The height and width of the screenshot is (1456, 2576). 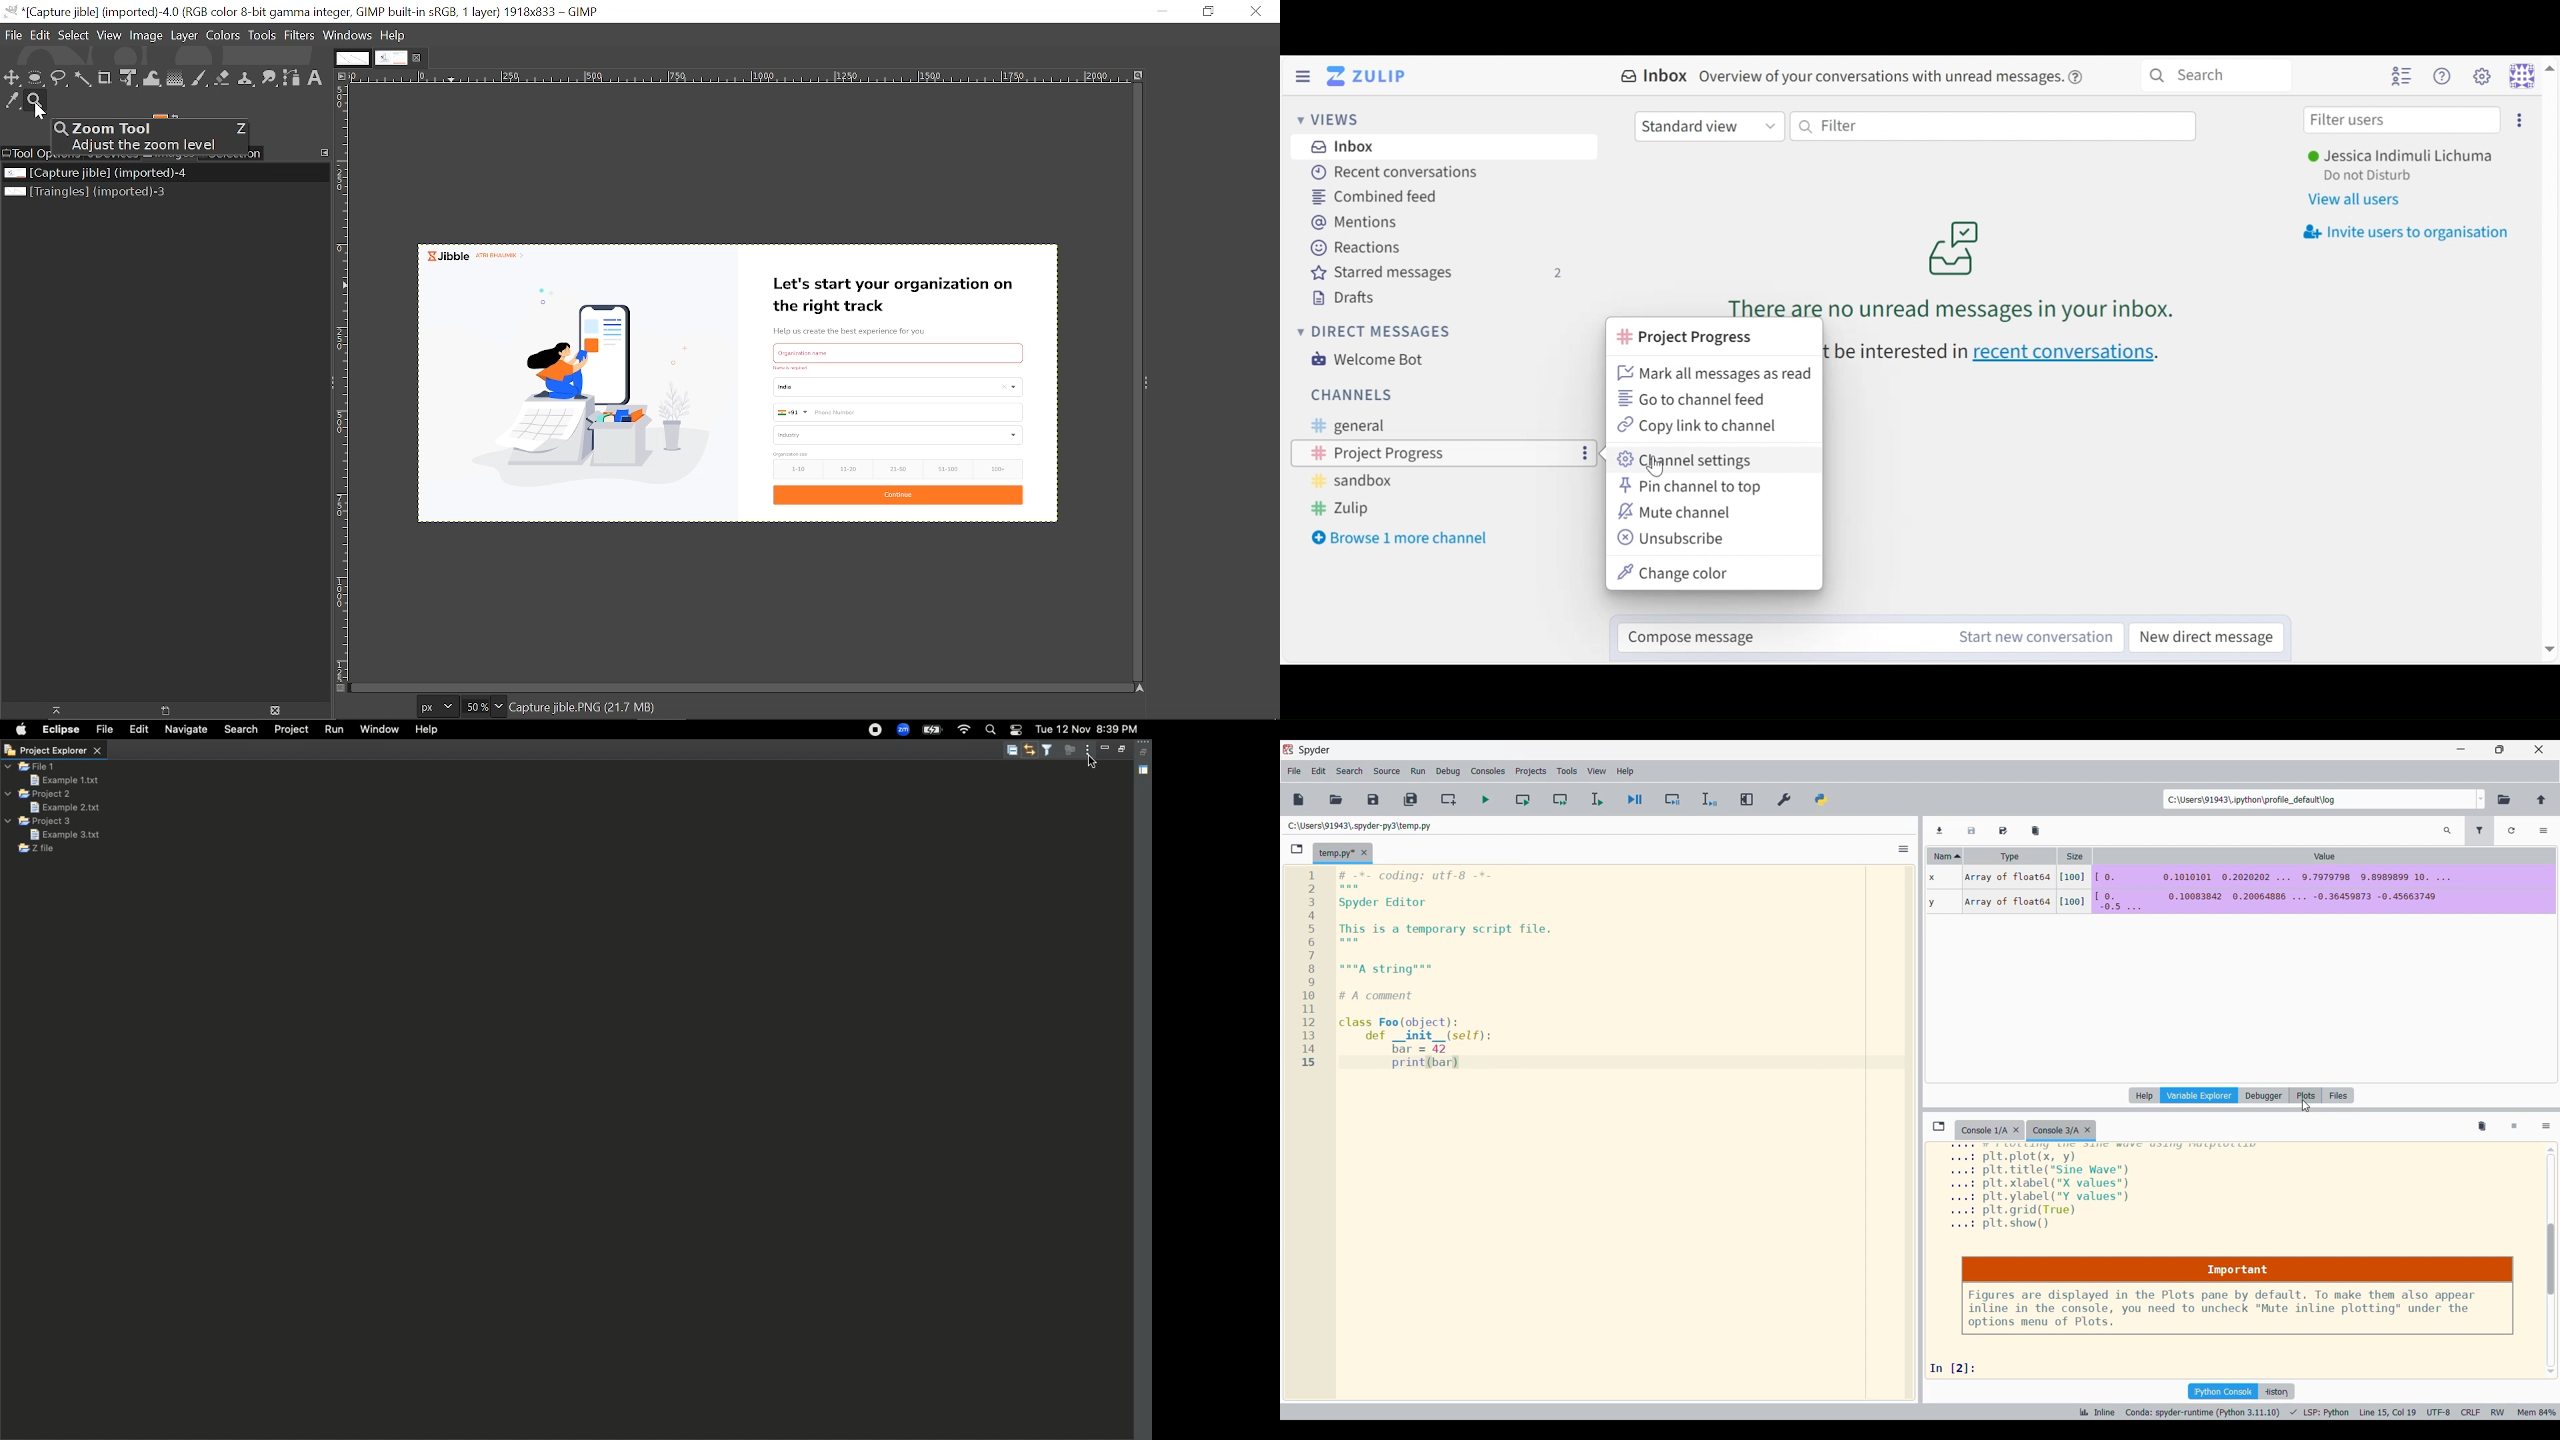 What do you see at coordinates (1301, 76) in the screenshot?
I see `Hide Left Sidebar` at bounding box center [1301, 76].